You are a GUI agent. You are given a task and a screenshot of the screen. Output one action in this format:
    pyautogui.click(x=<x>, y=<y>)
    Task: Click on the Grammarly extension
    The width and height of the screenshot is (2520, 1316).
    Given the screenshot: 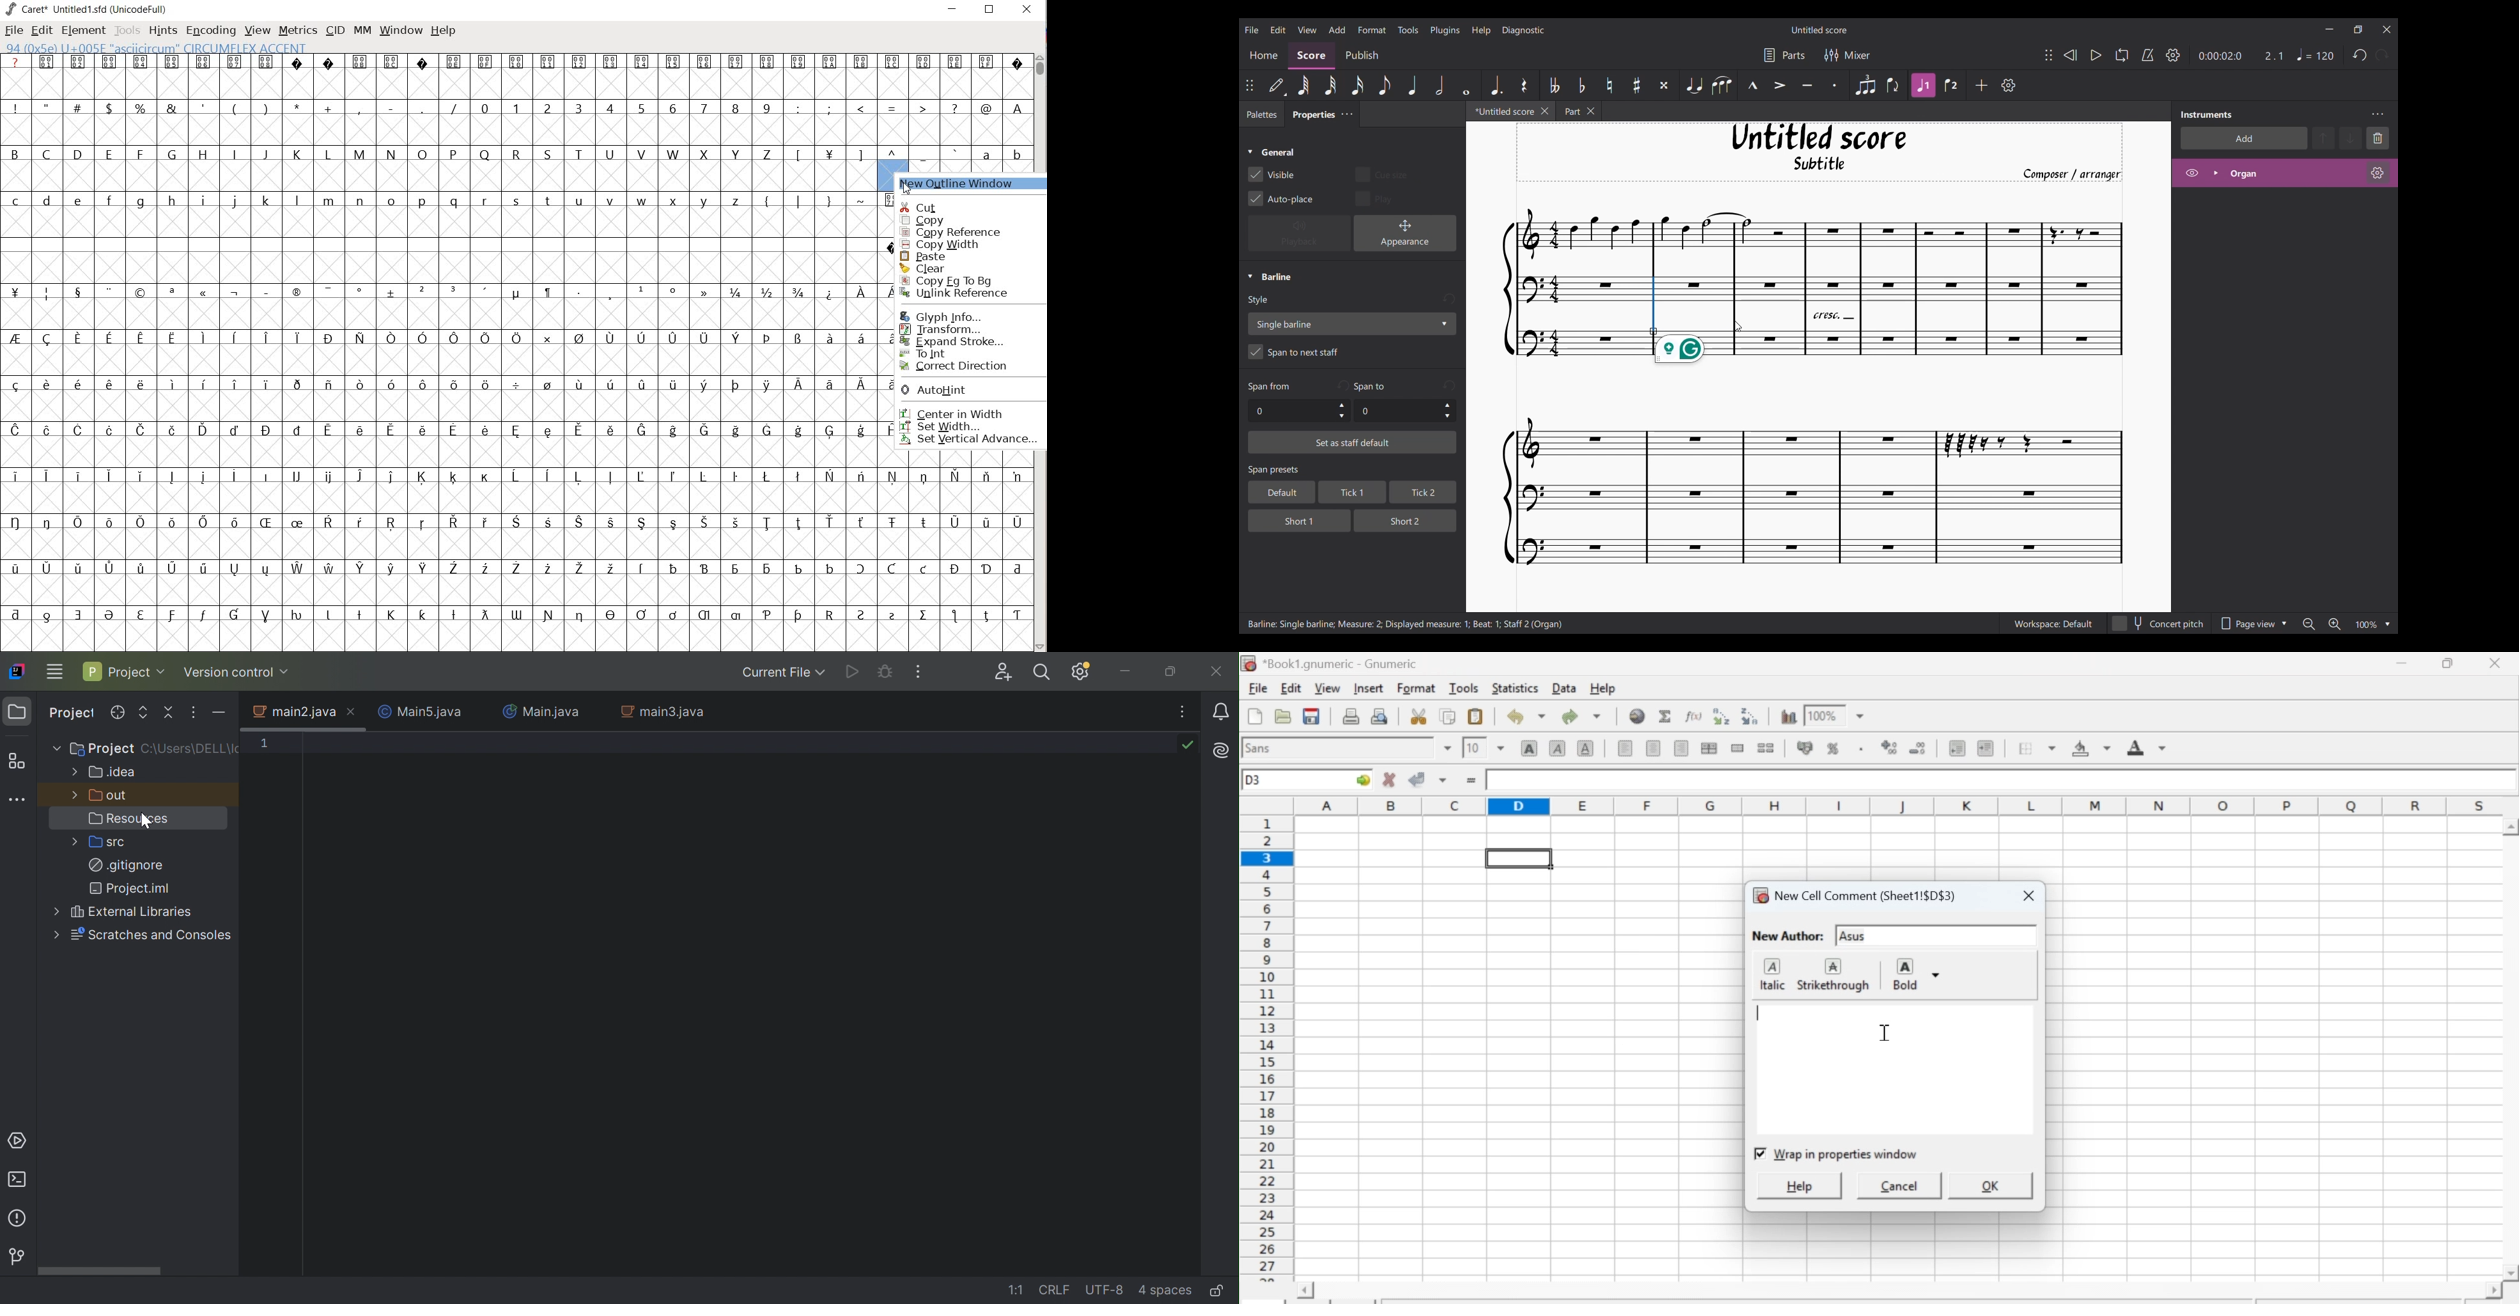 What is the action you would take?
    pyautogui.click(x=1680, y=351)
    